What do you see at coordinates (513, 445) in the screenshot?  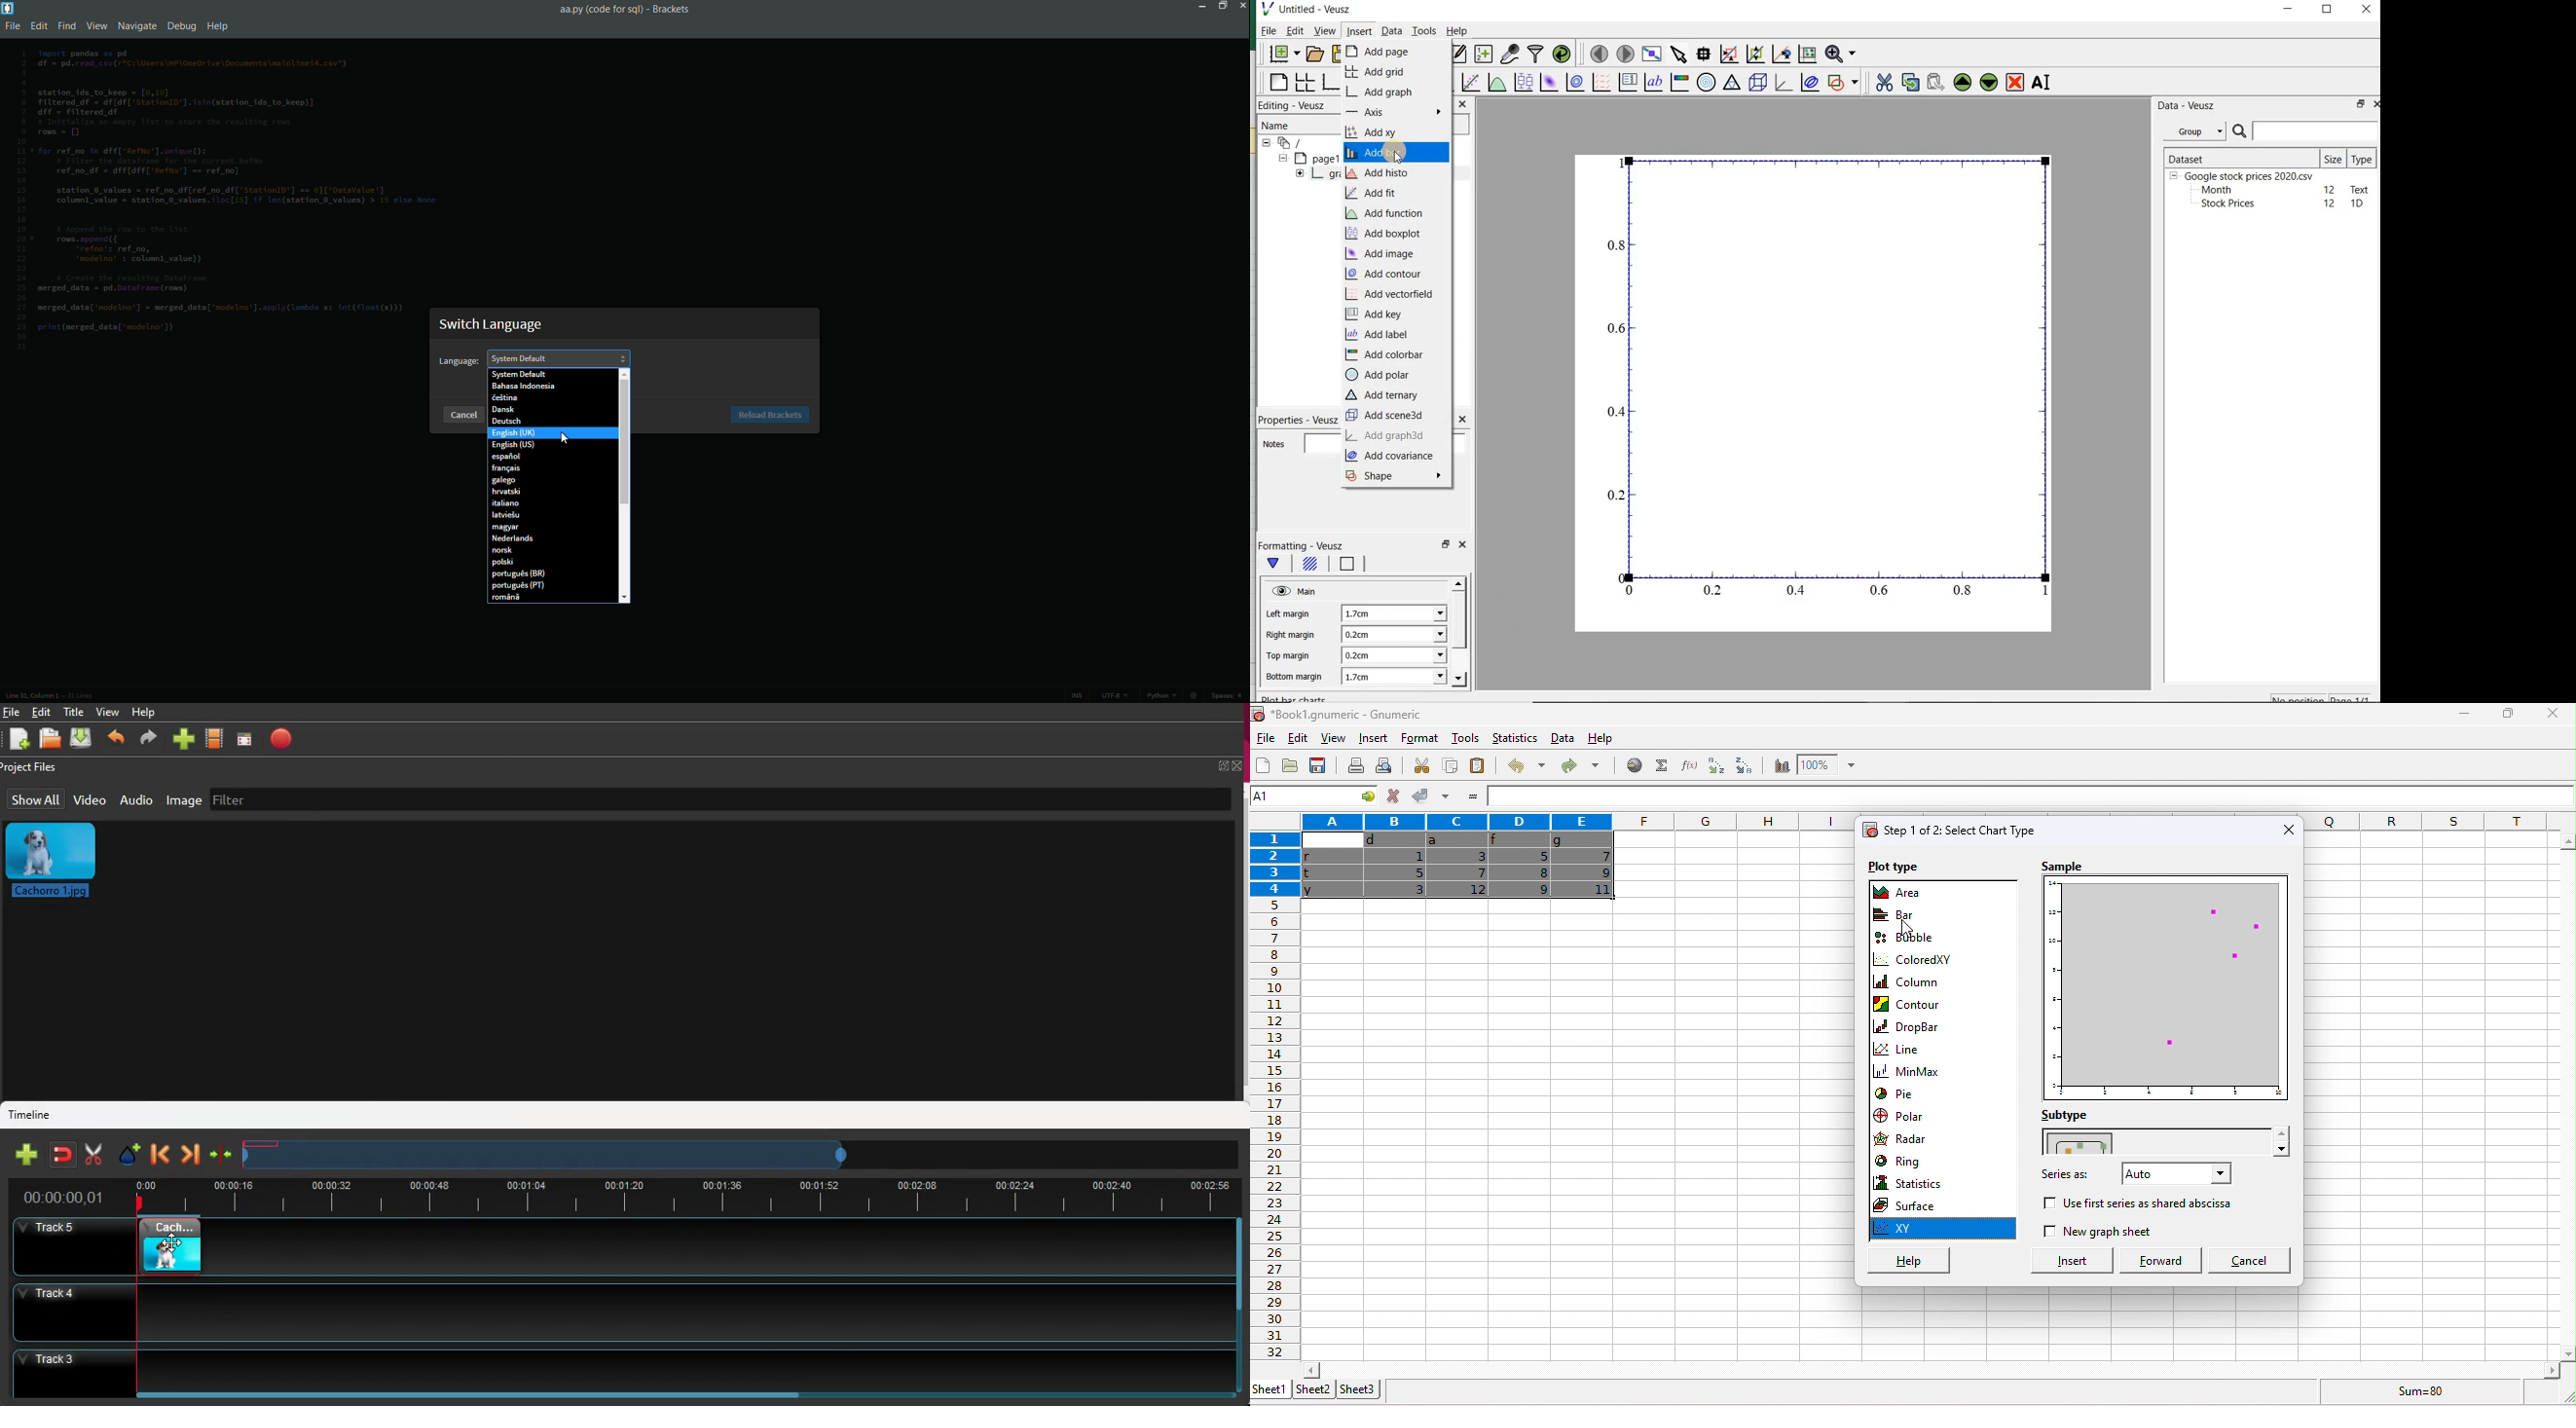 I see `language-6` at bounding box center [513, 445].